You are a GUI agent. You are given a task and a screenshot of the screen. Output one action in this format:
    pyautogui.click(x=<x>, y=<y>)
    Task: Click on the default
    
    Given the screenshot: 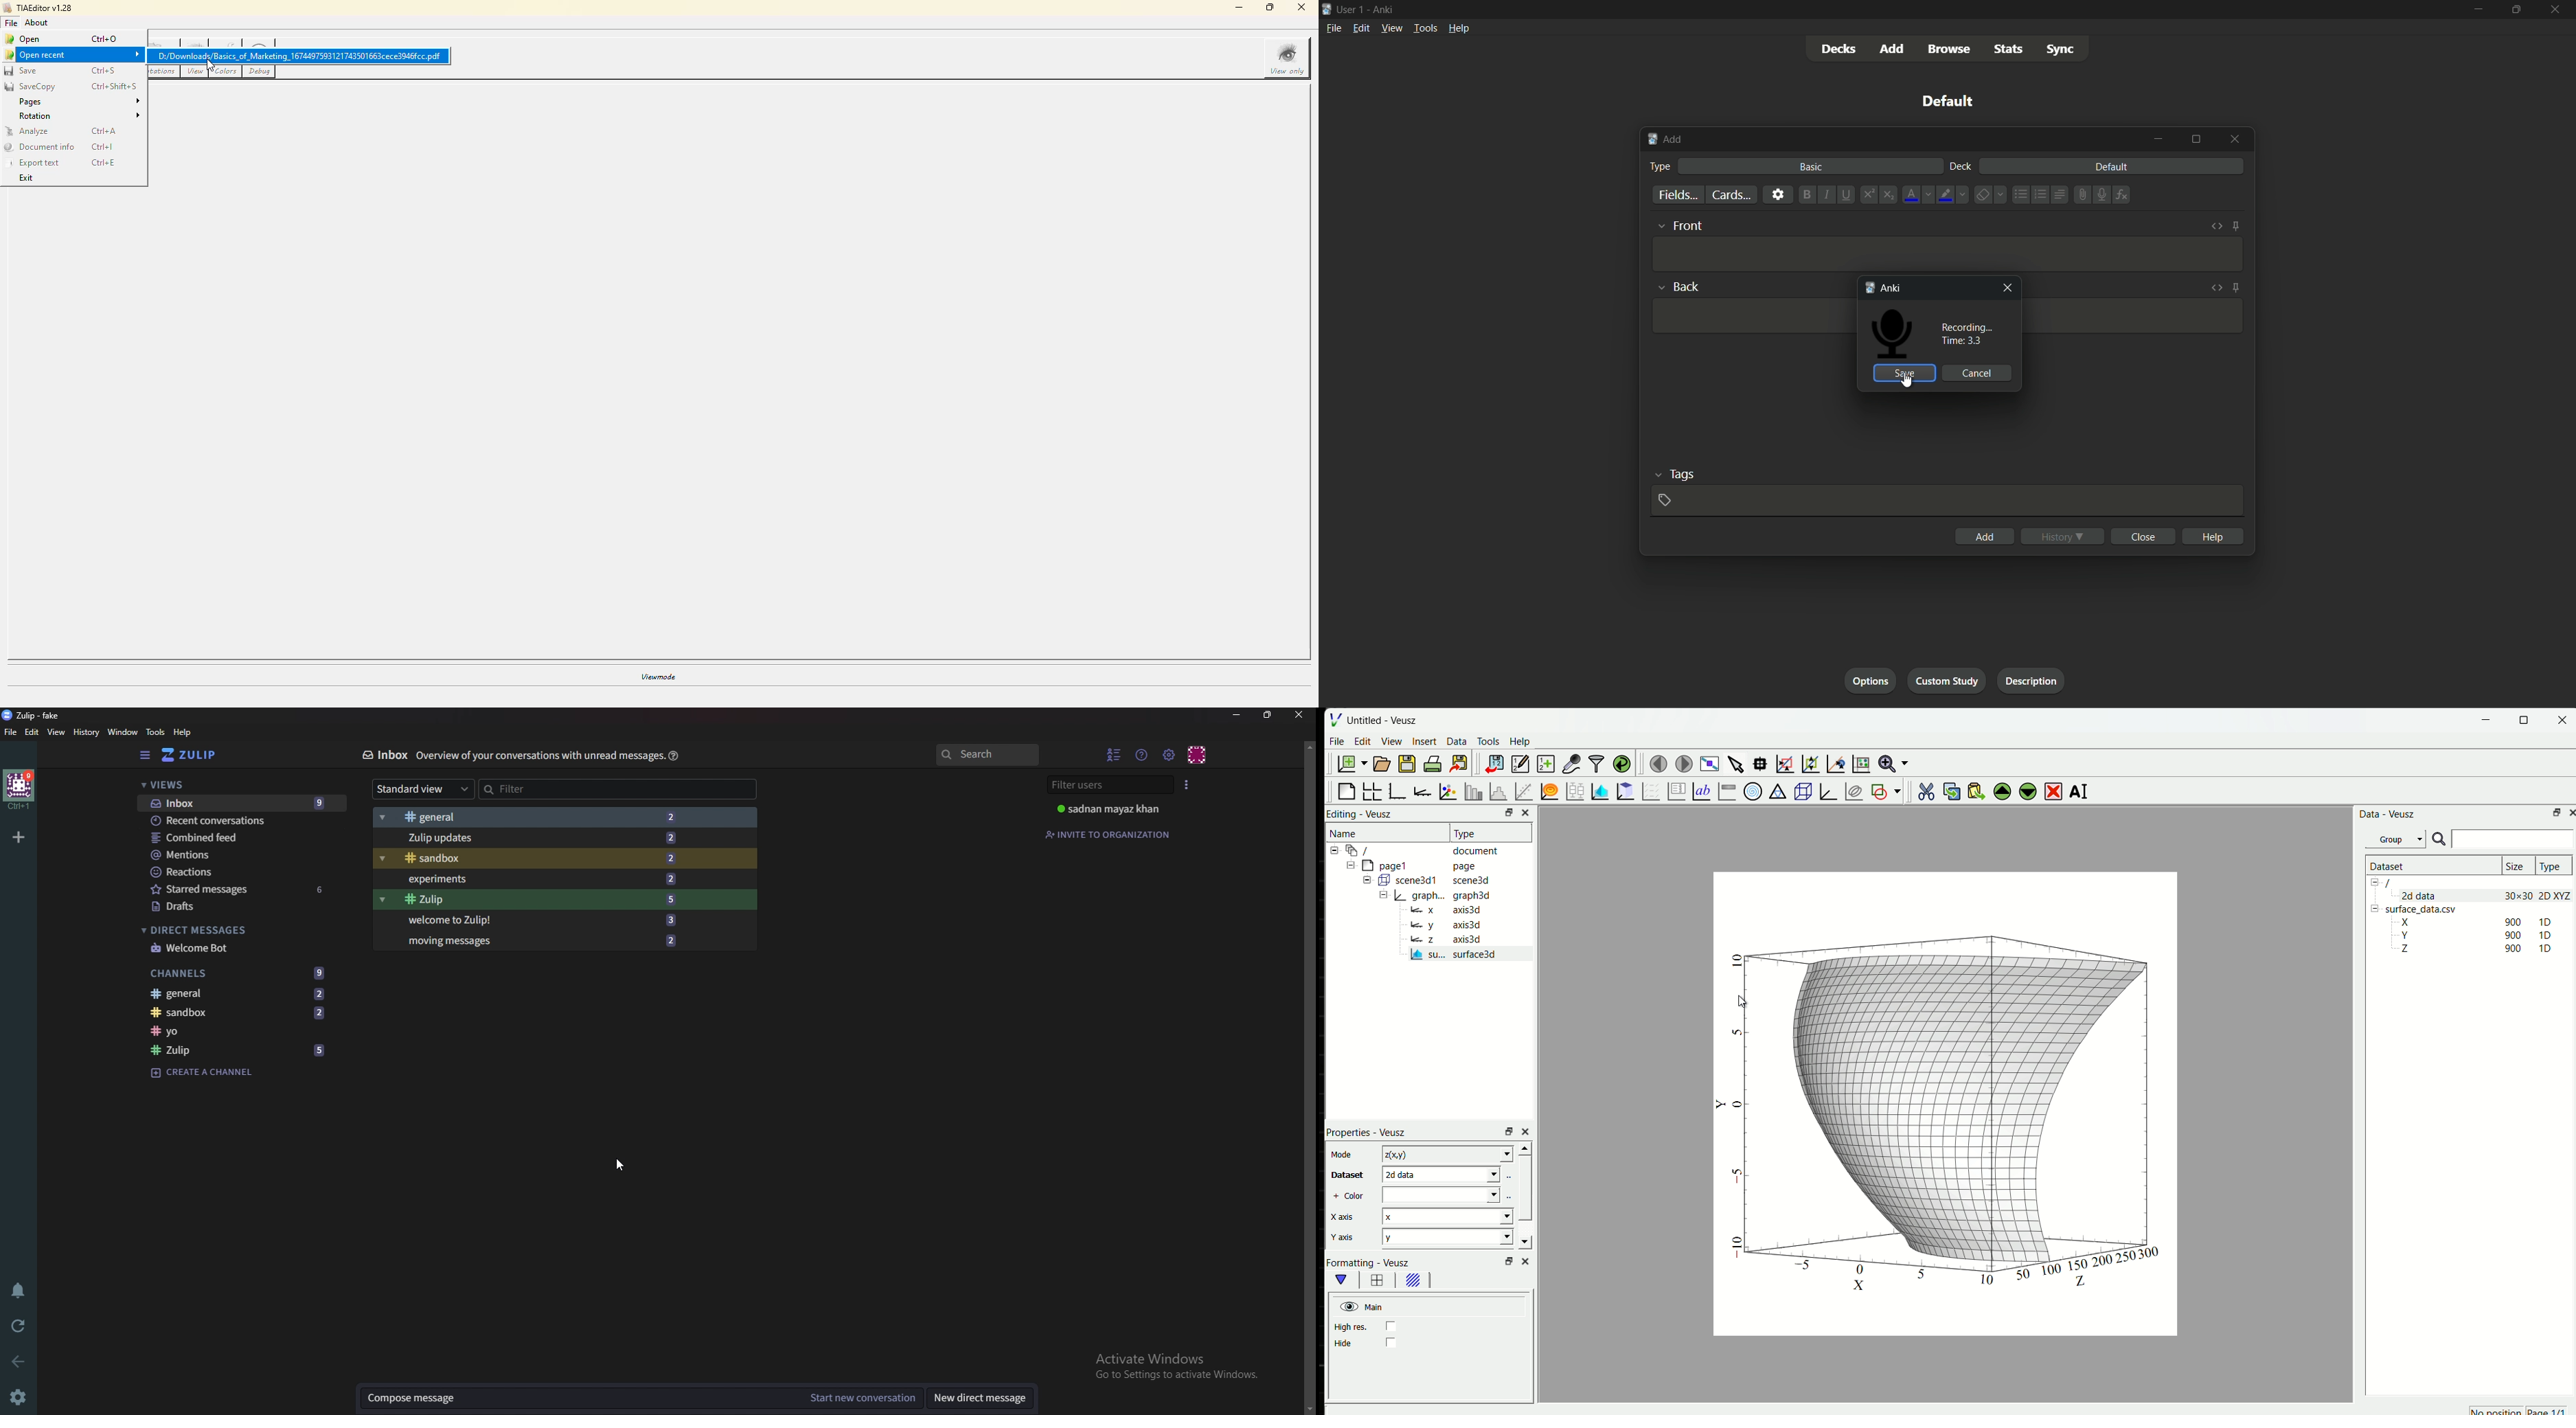 What is the action you would take?
    pyautogui.click(x=1948, y=101)
    